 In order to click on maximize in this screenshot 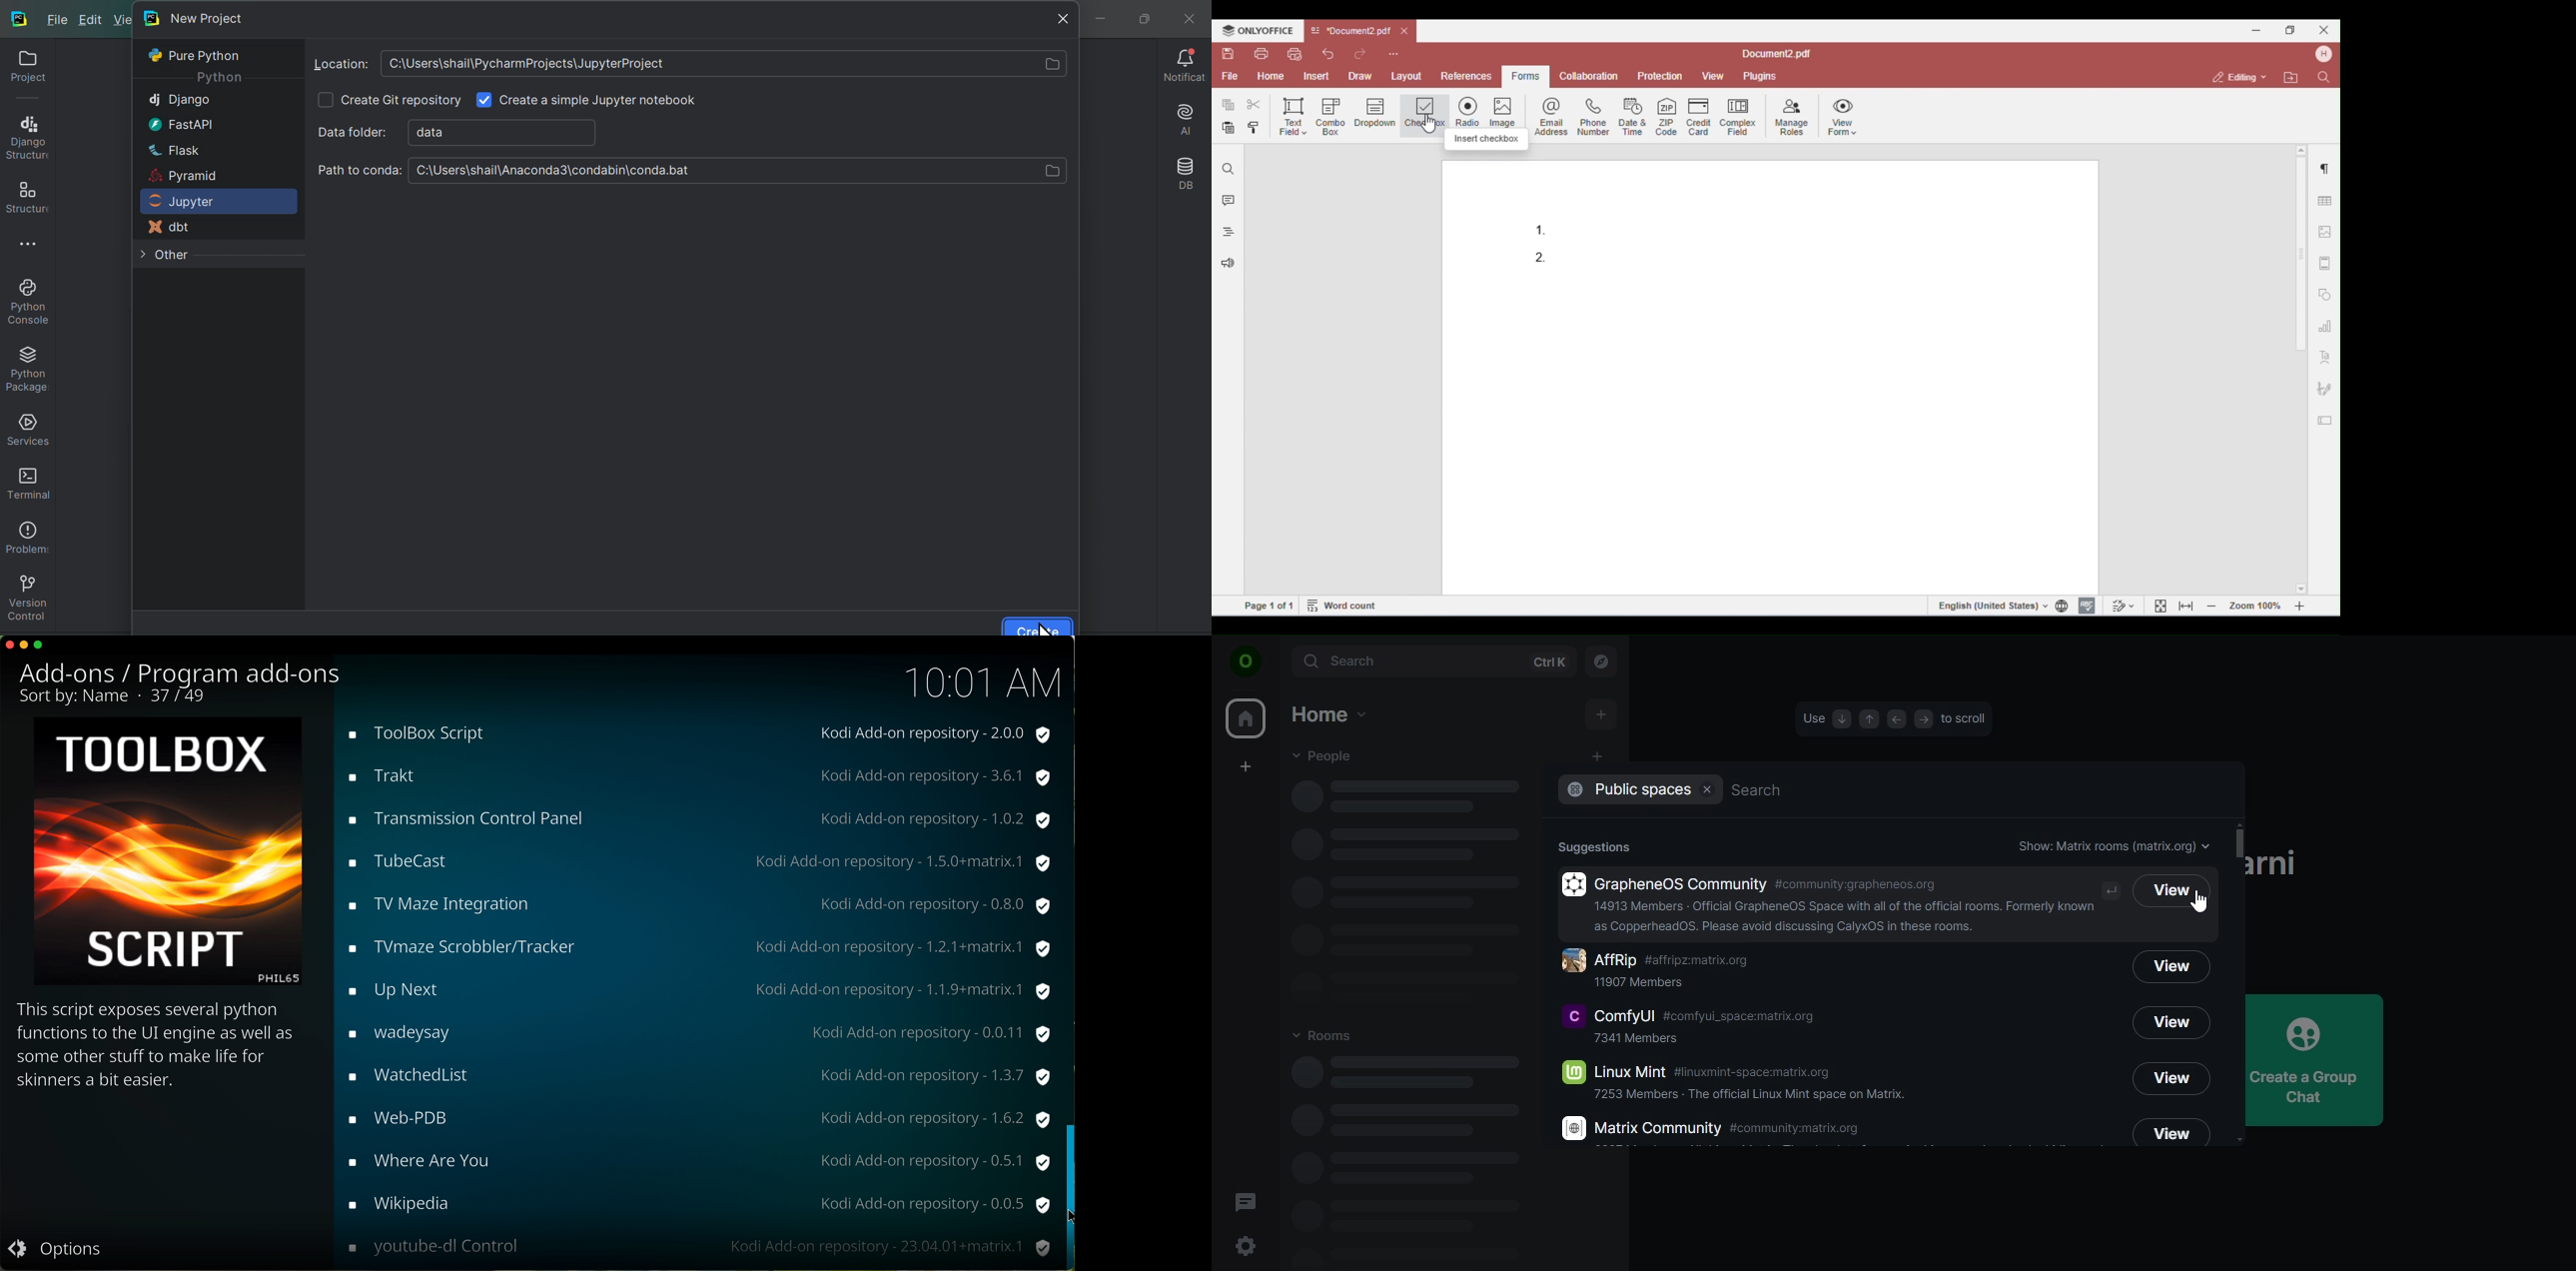, I will do `click(40, 646)`.